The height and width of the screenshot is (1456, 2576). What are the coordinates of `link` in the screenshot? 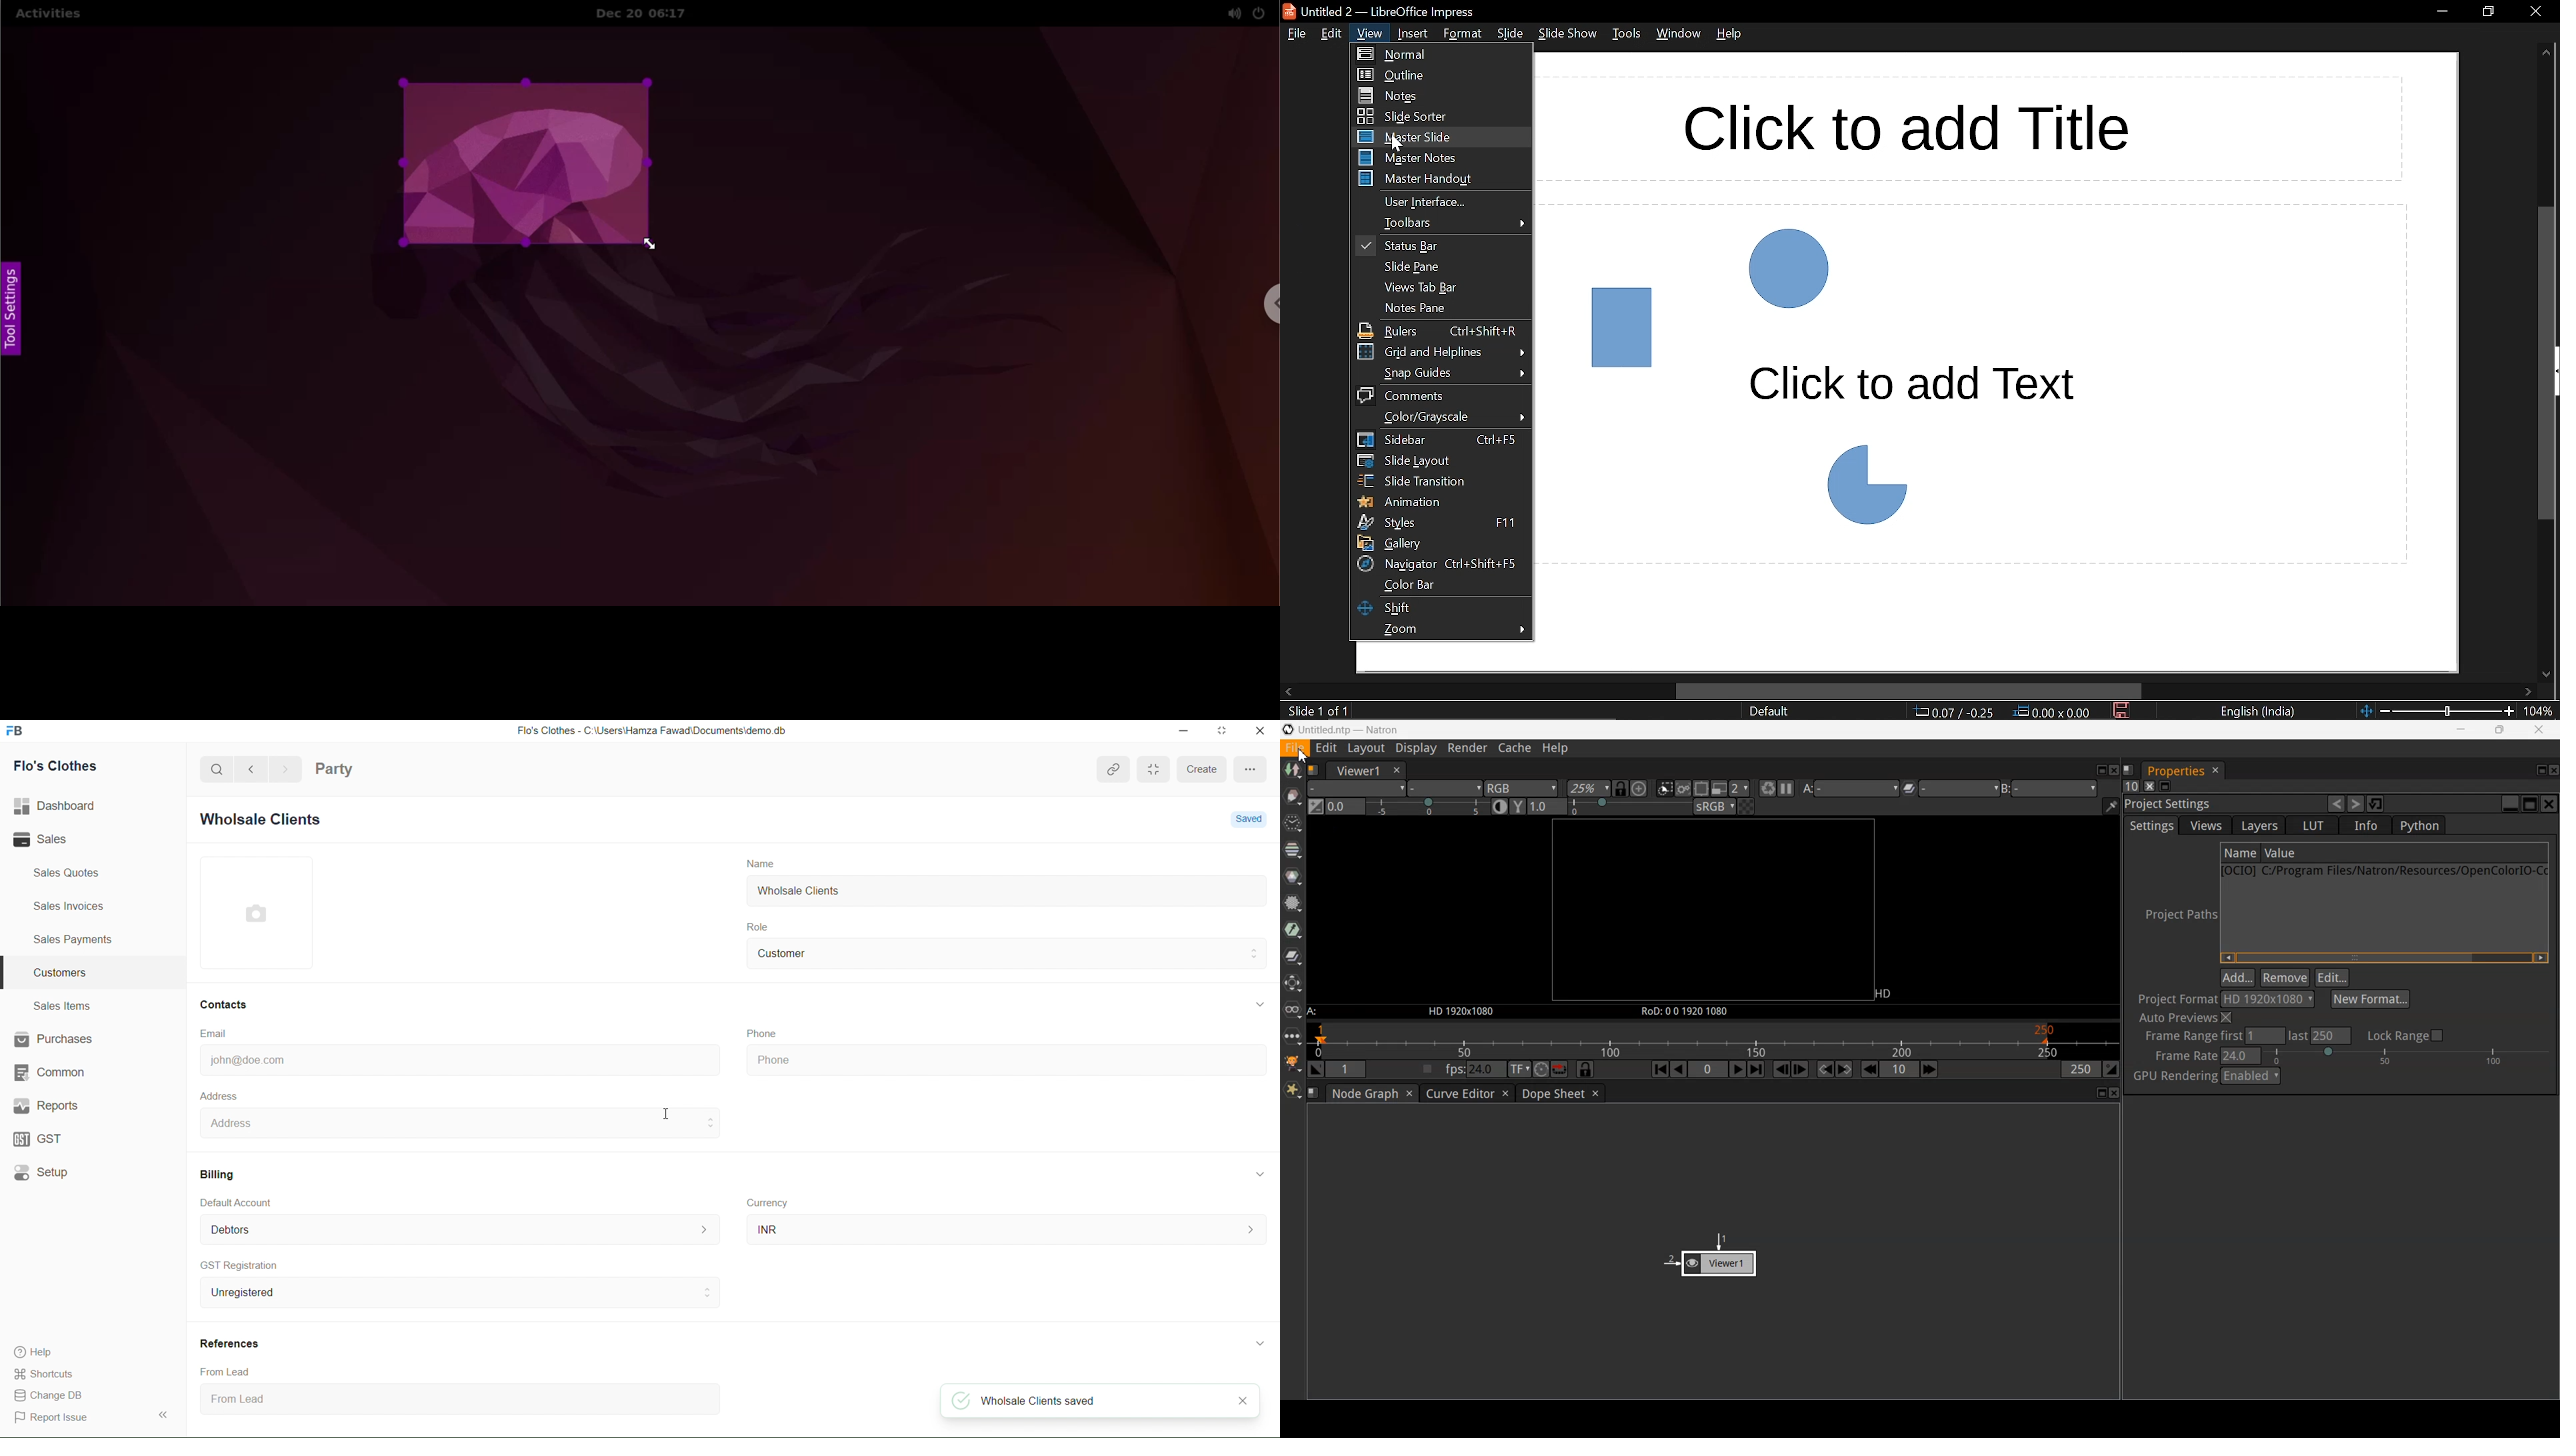 It's located at (1111, 773).